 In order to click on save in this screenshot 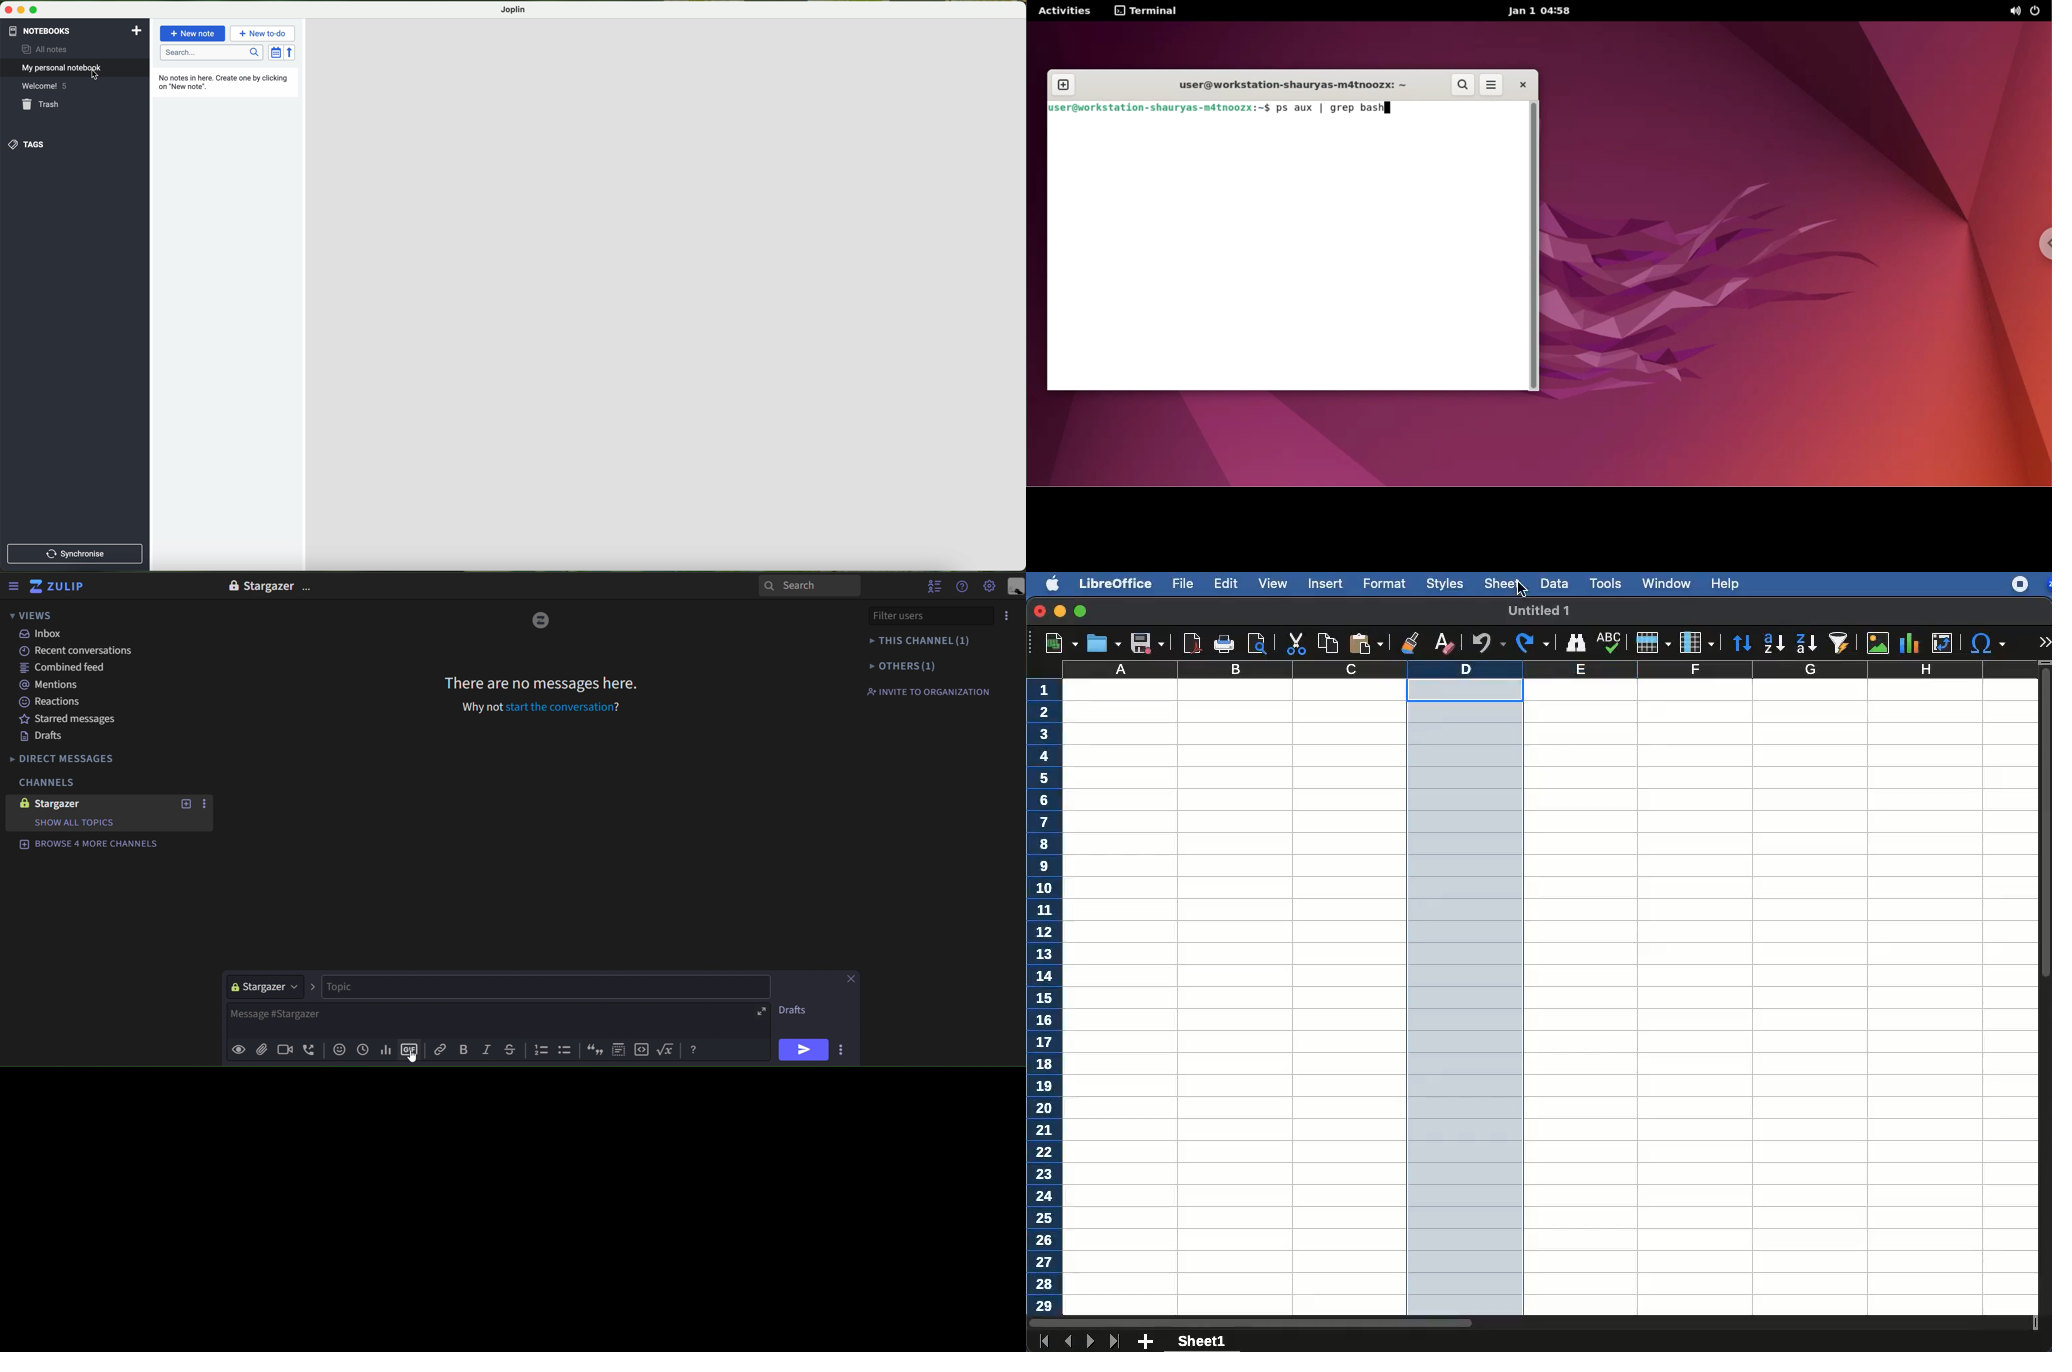, I will do `click(1146, 644)`.